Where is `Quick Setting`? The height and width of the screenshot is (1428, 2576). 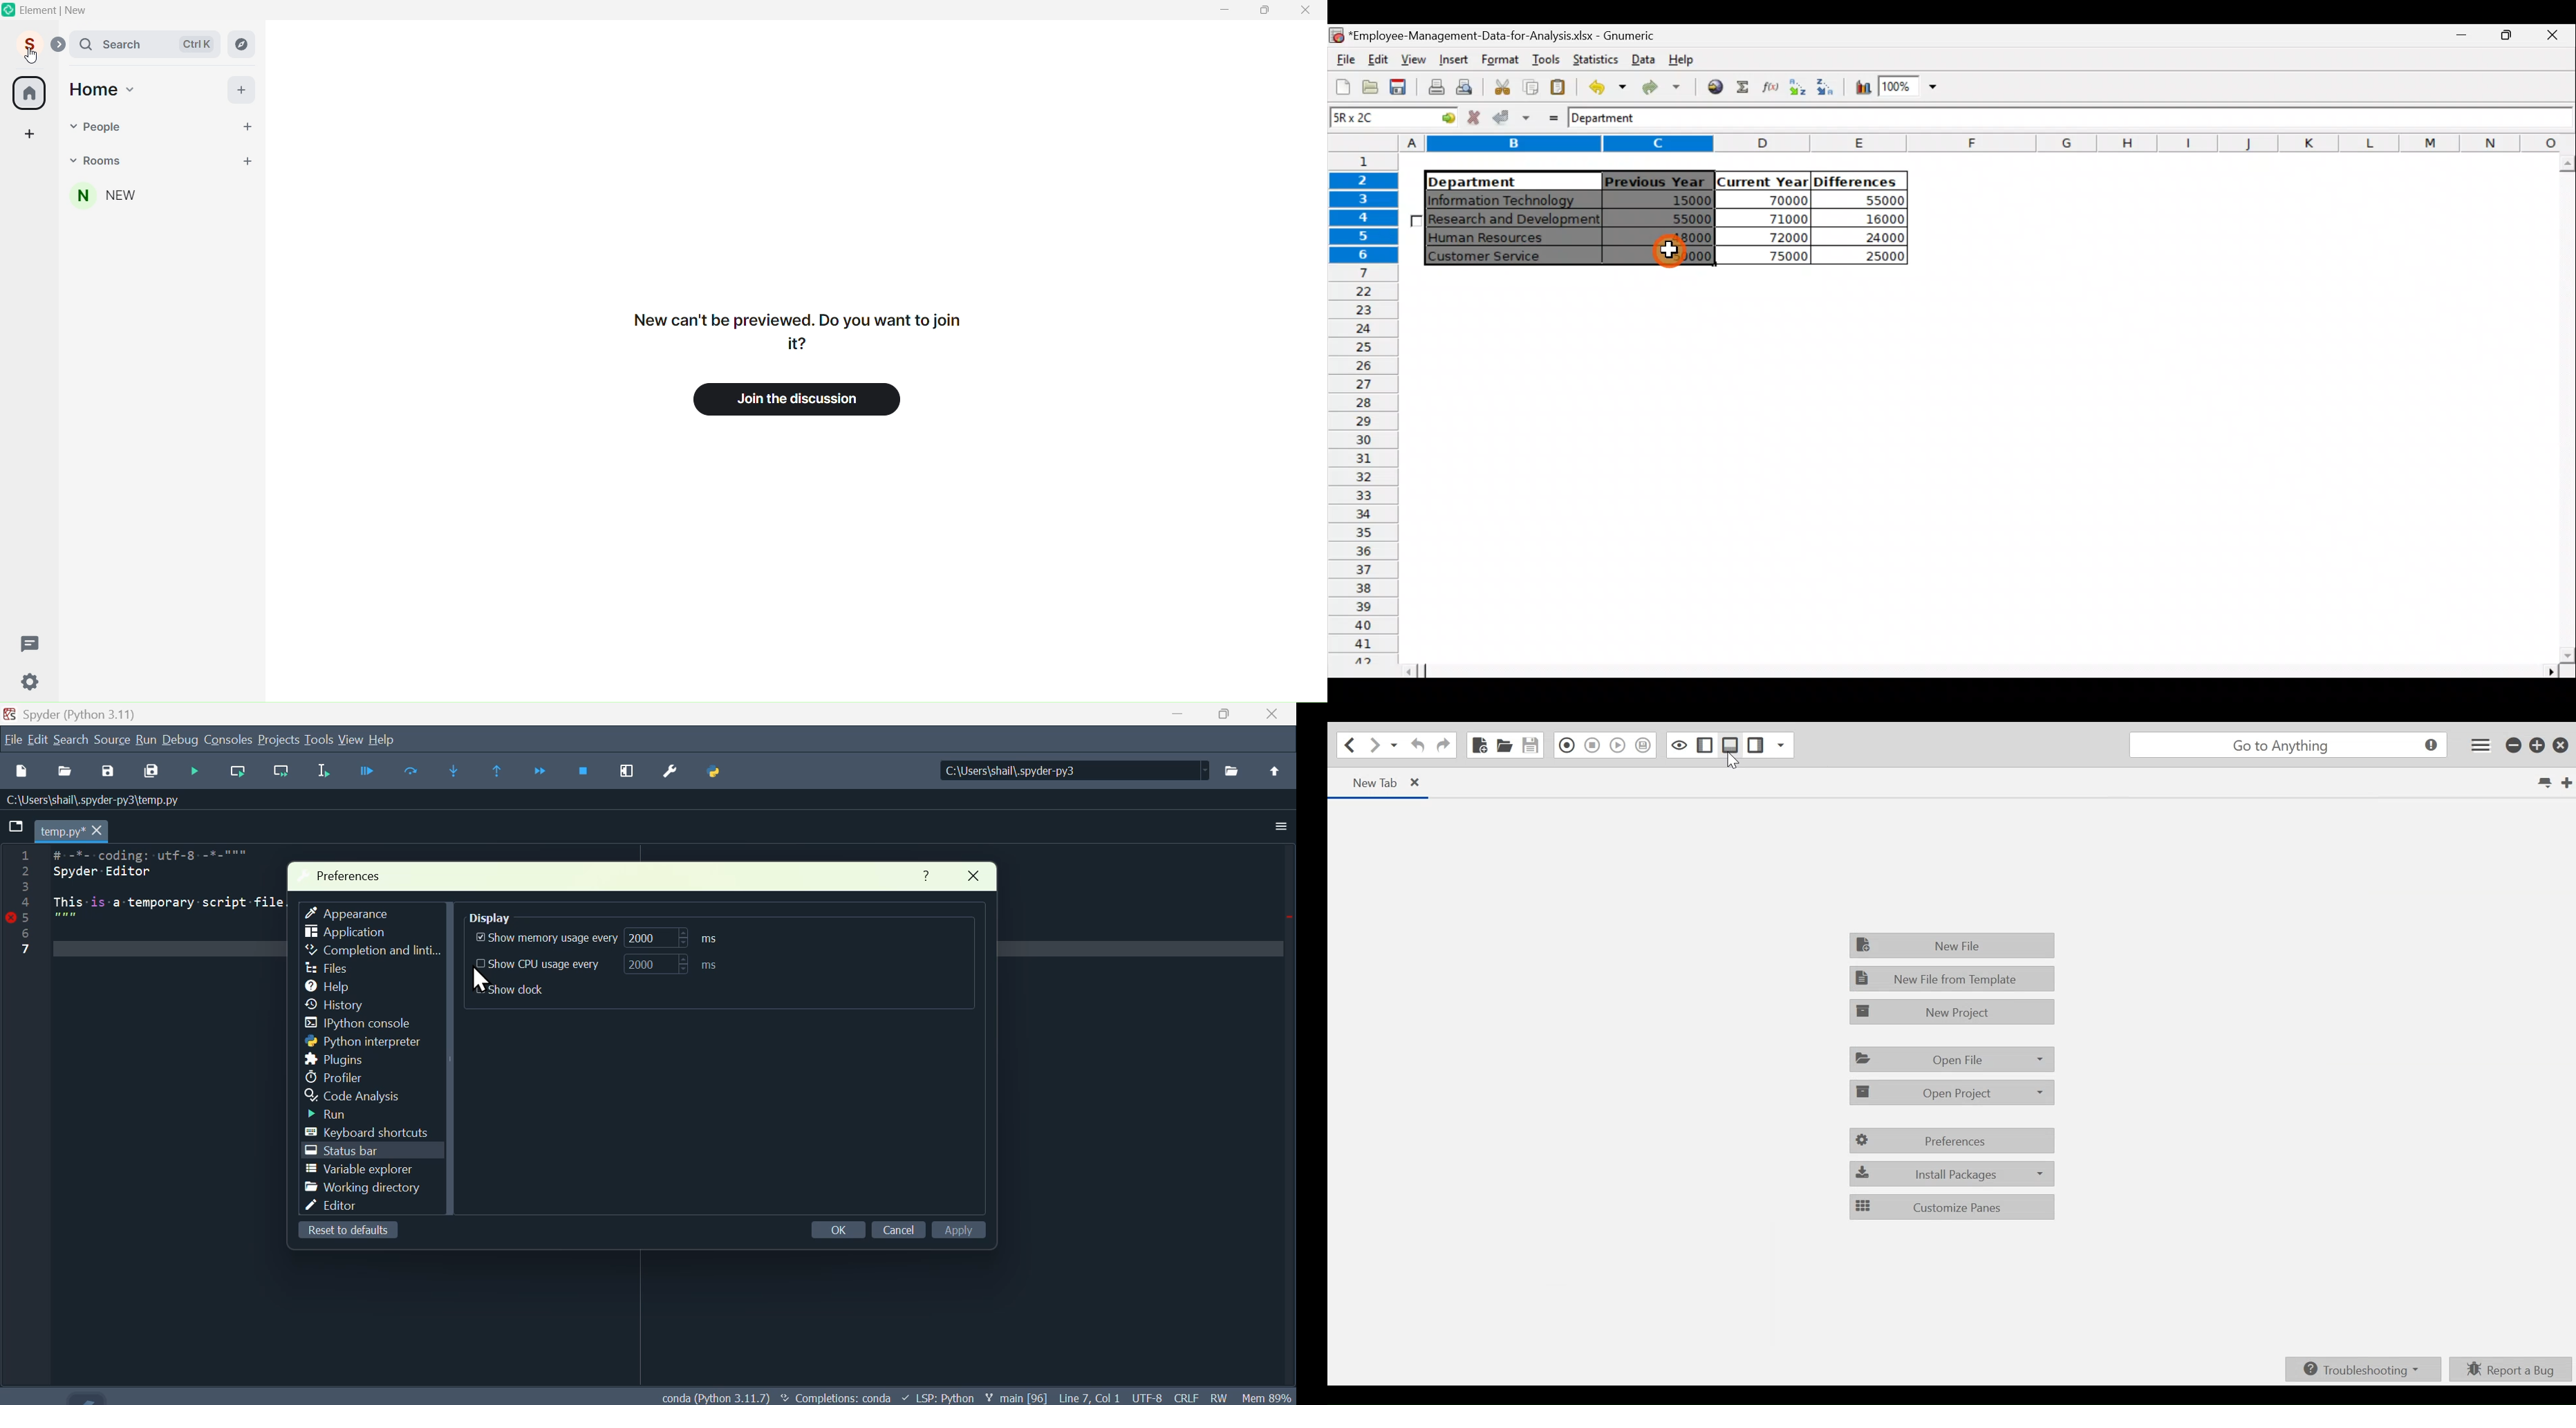 Quick Setting is located at coordinates (32, 683).